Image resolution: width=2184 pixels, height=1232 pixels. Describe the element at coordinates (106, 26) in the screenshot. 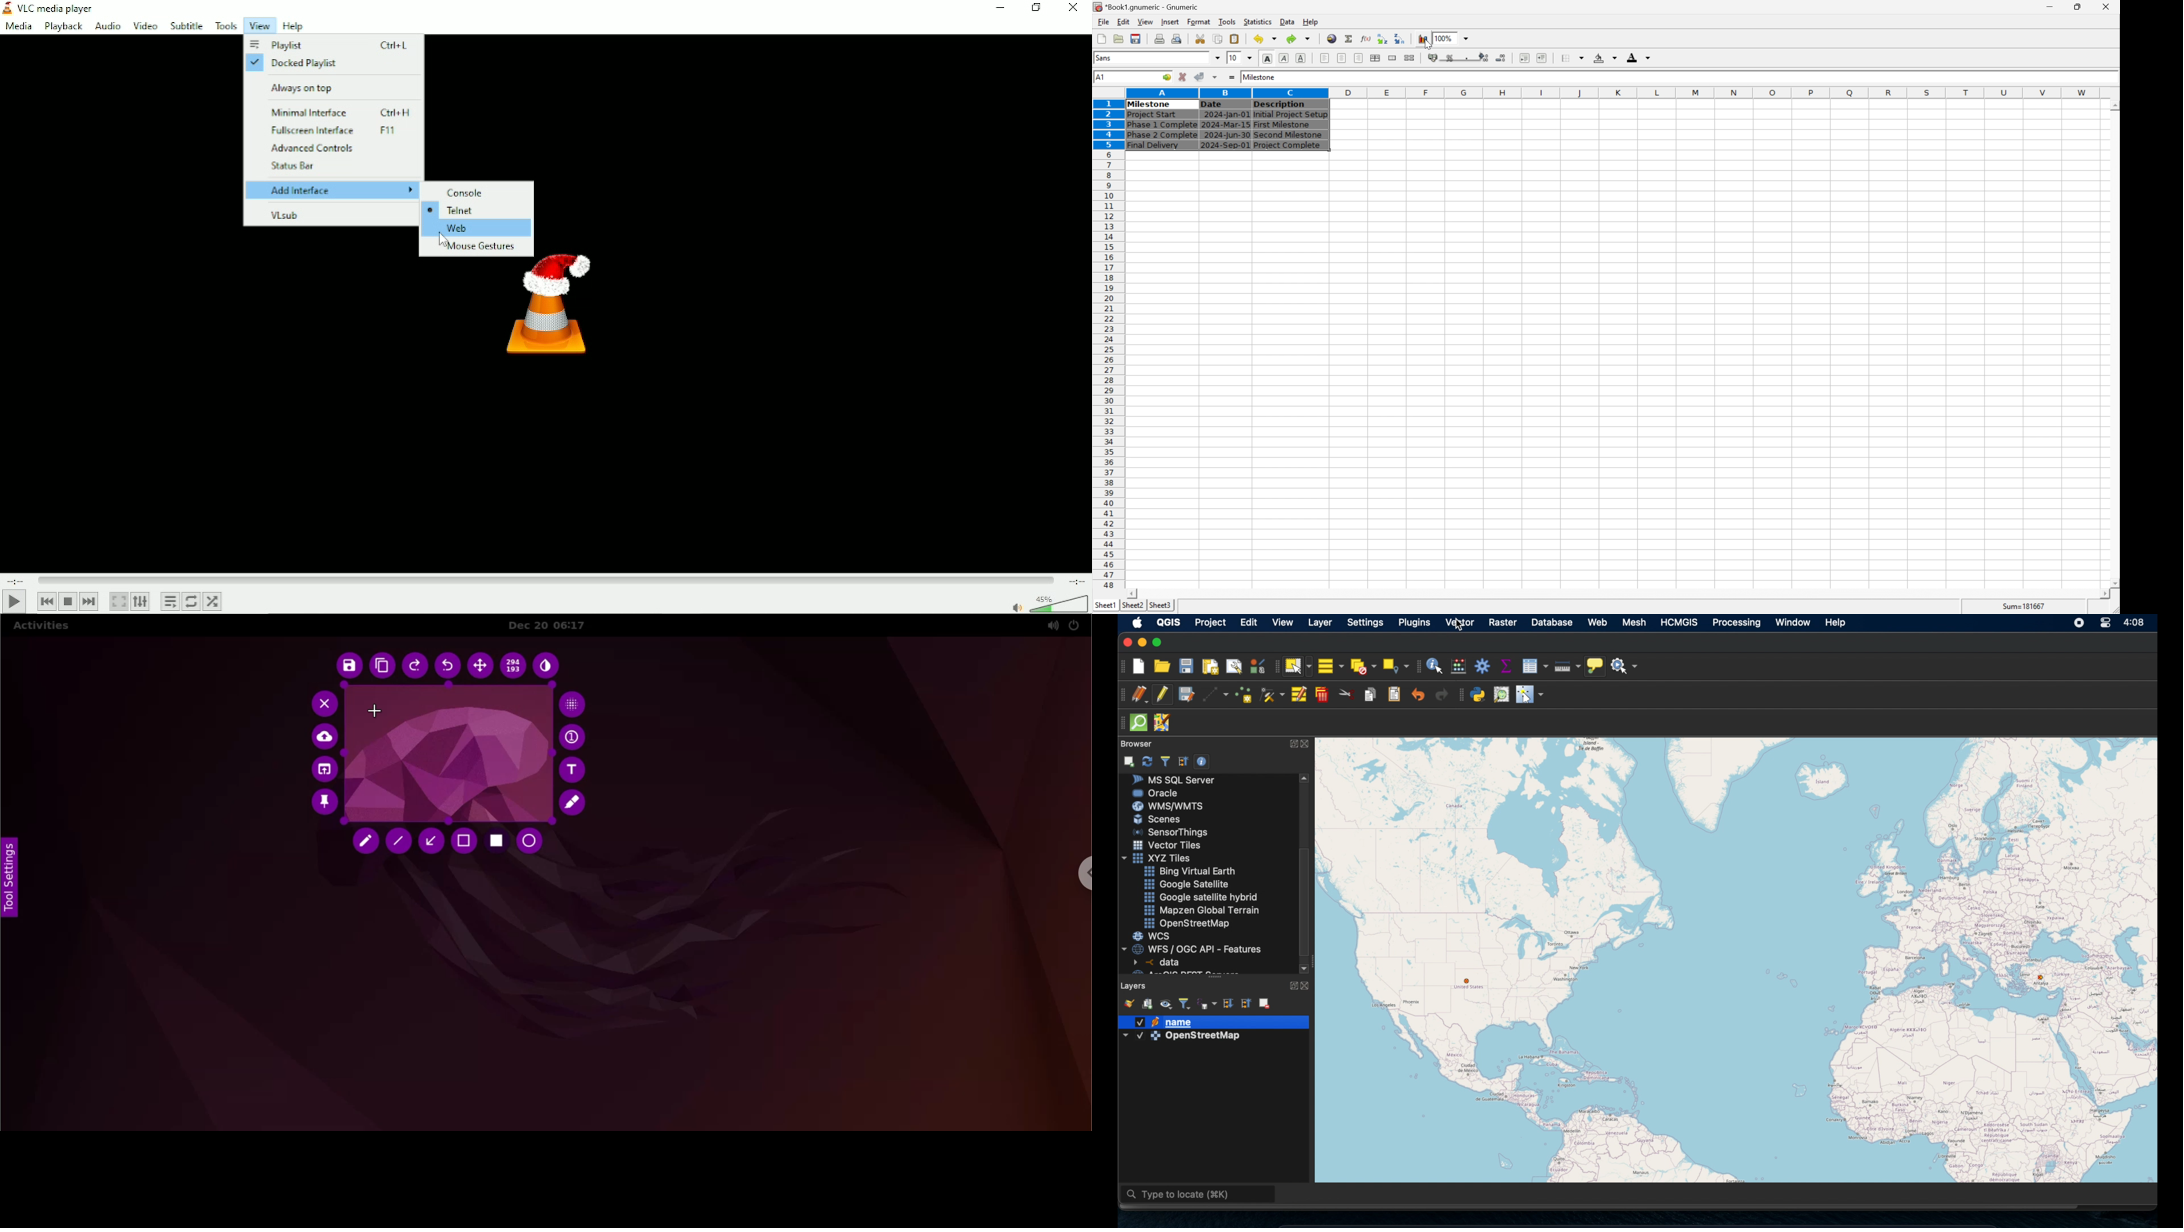

I see `Audio` at that location.